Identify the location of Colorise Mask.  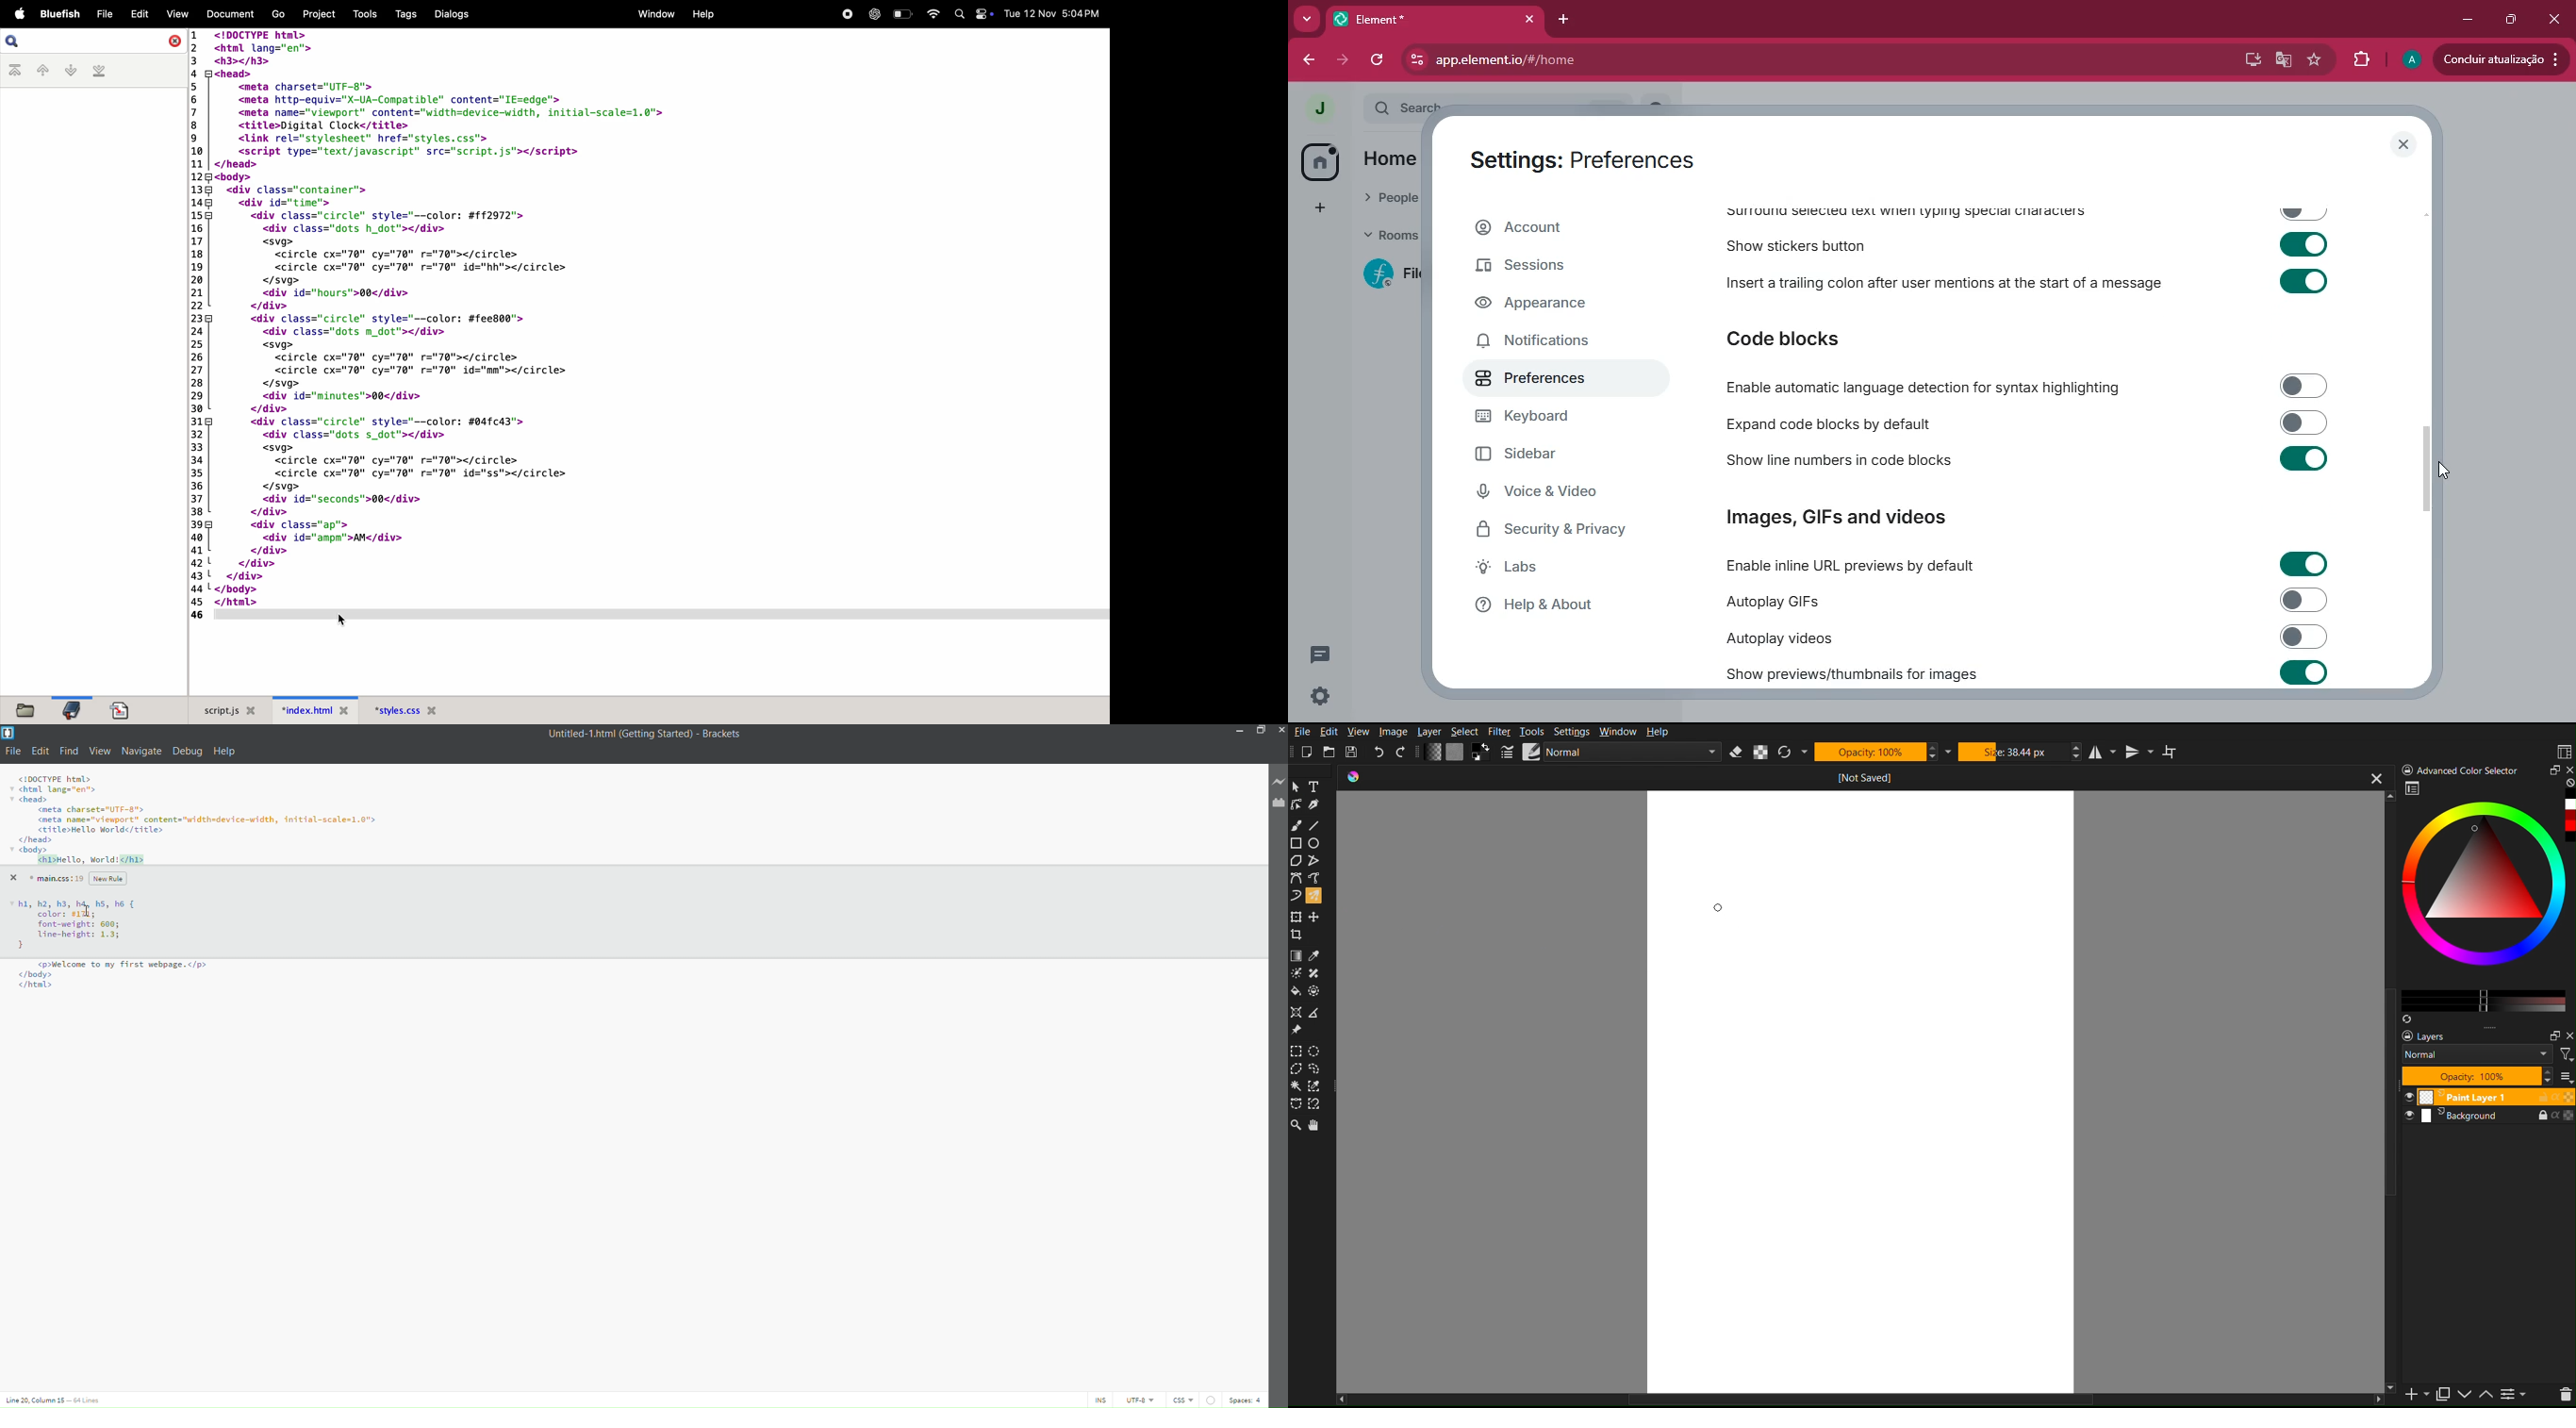
(1296, 974).